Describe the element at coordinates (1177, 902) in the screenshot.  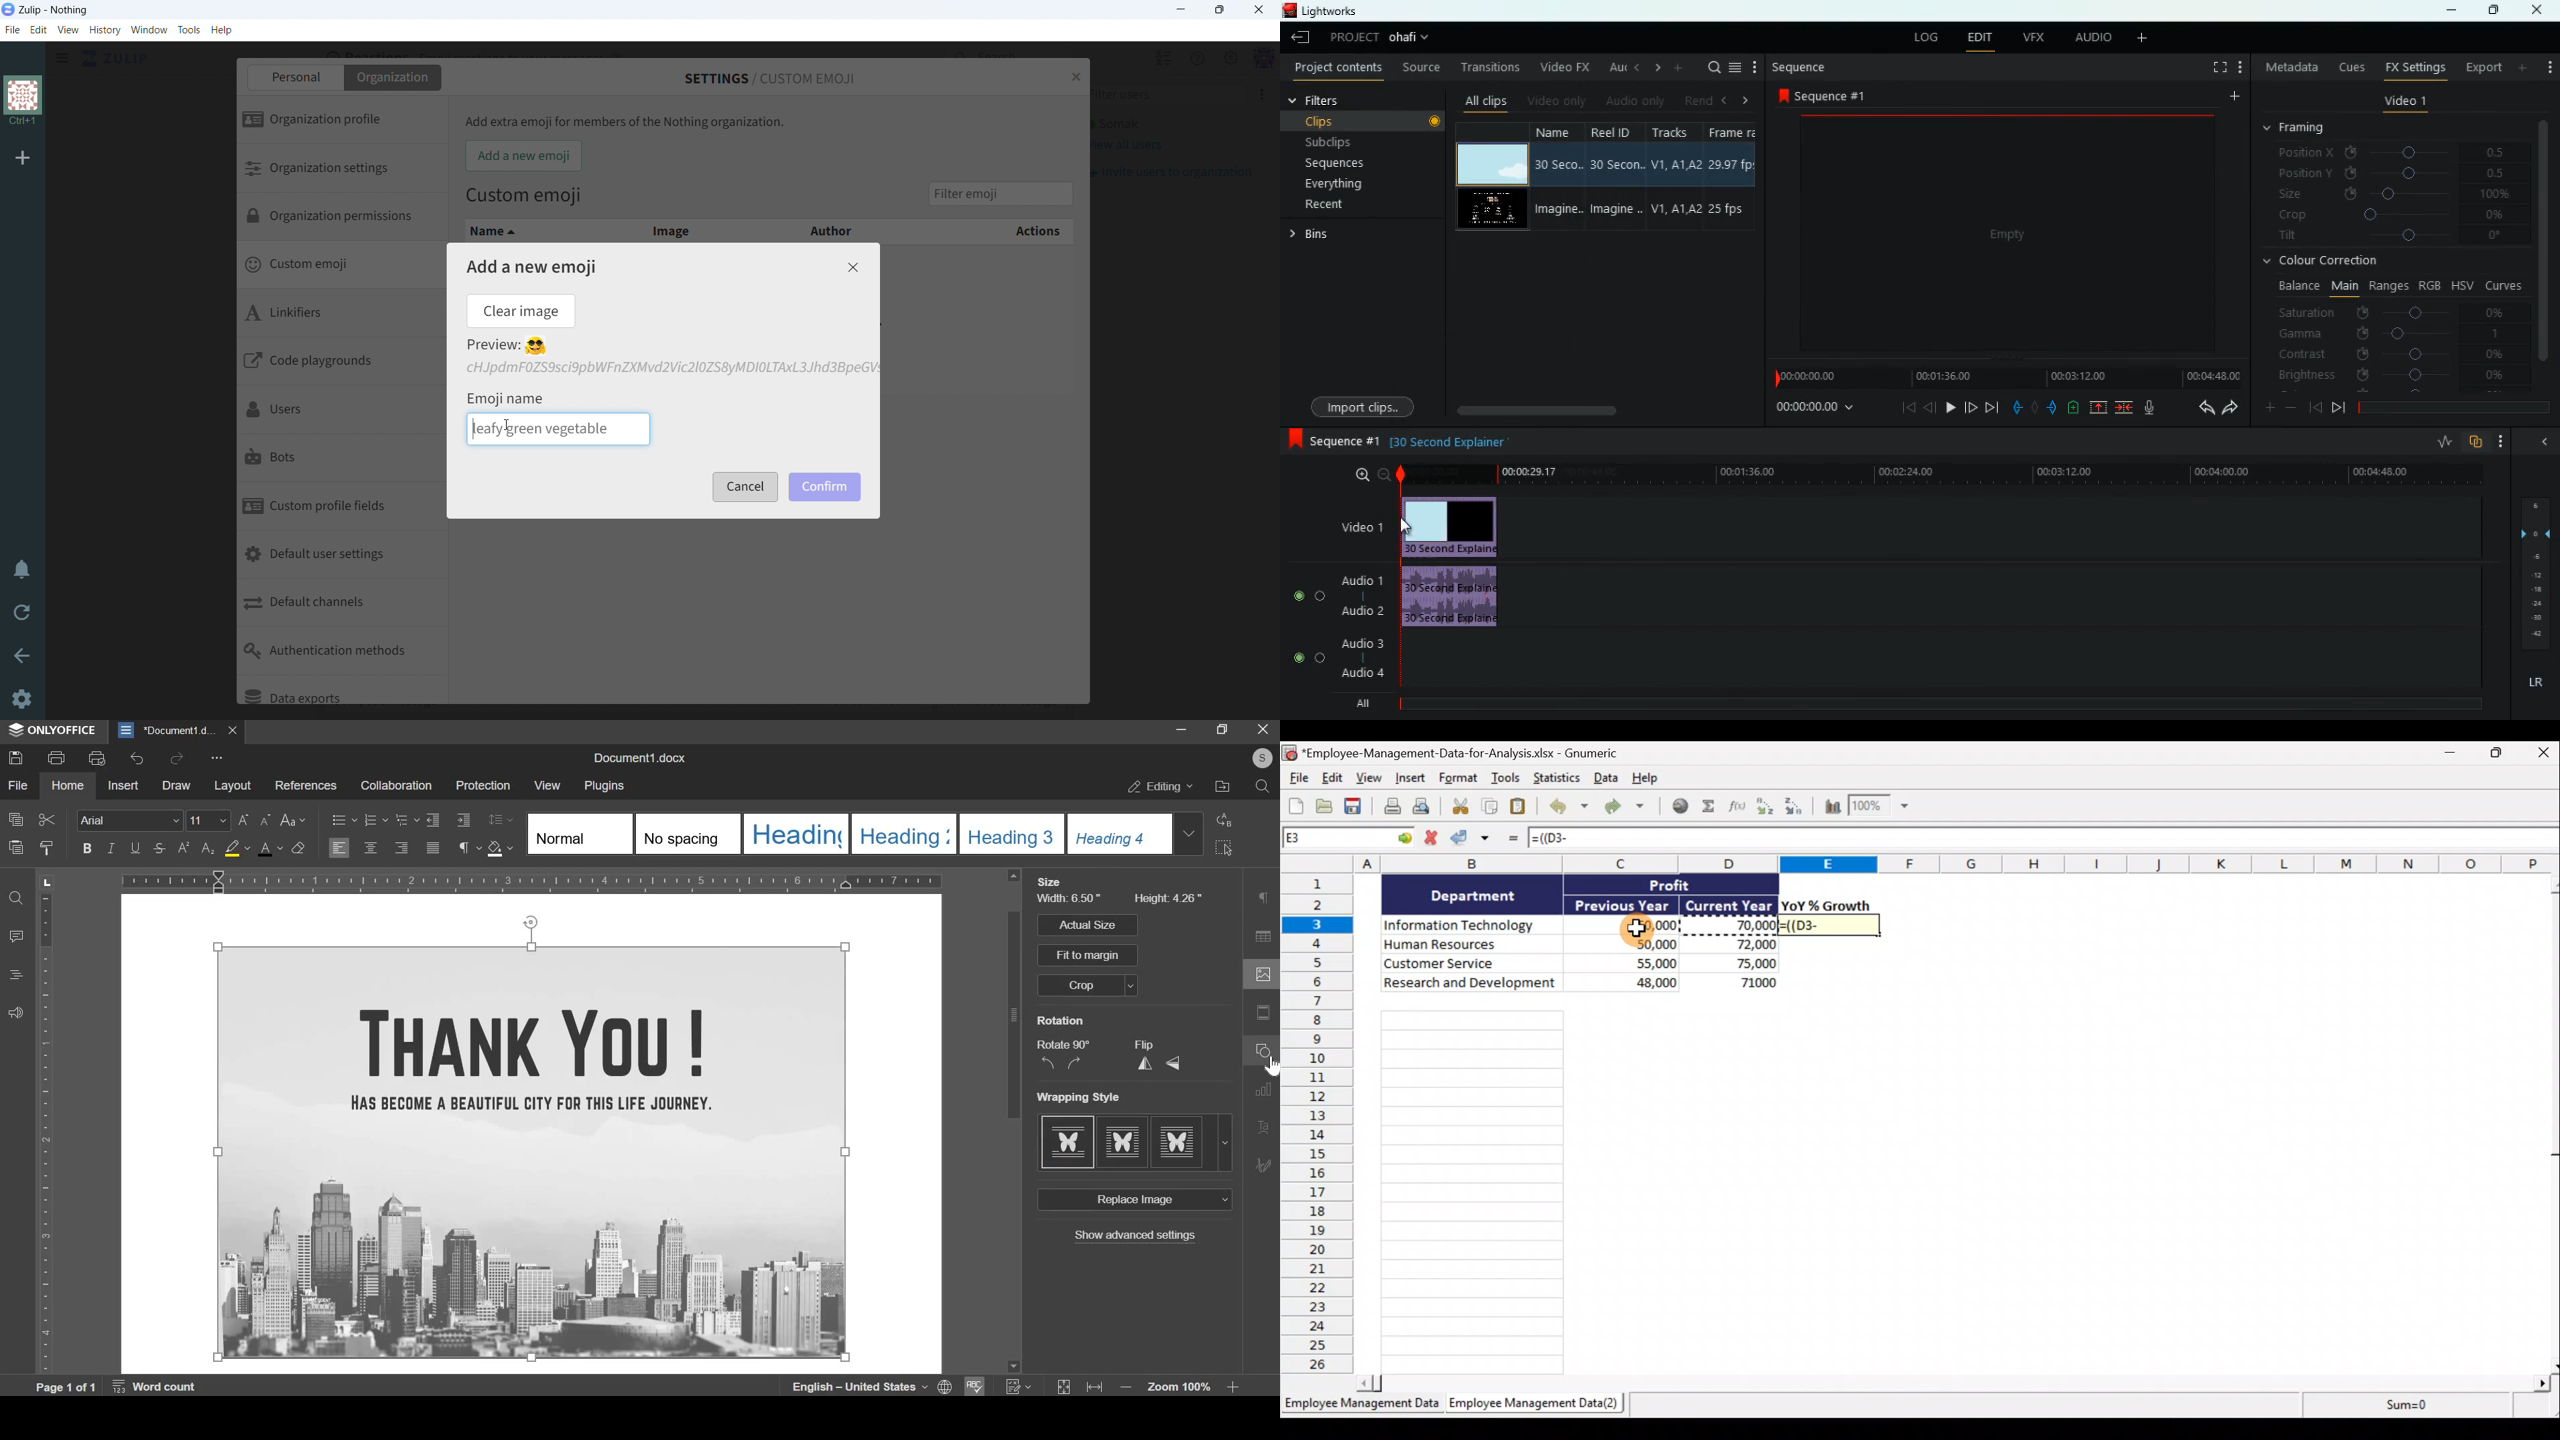
I see `line spacing distance` at that location.